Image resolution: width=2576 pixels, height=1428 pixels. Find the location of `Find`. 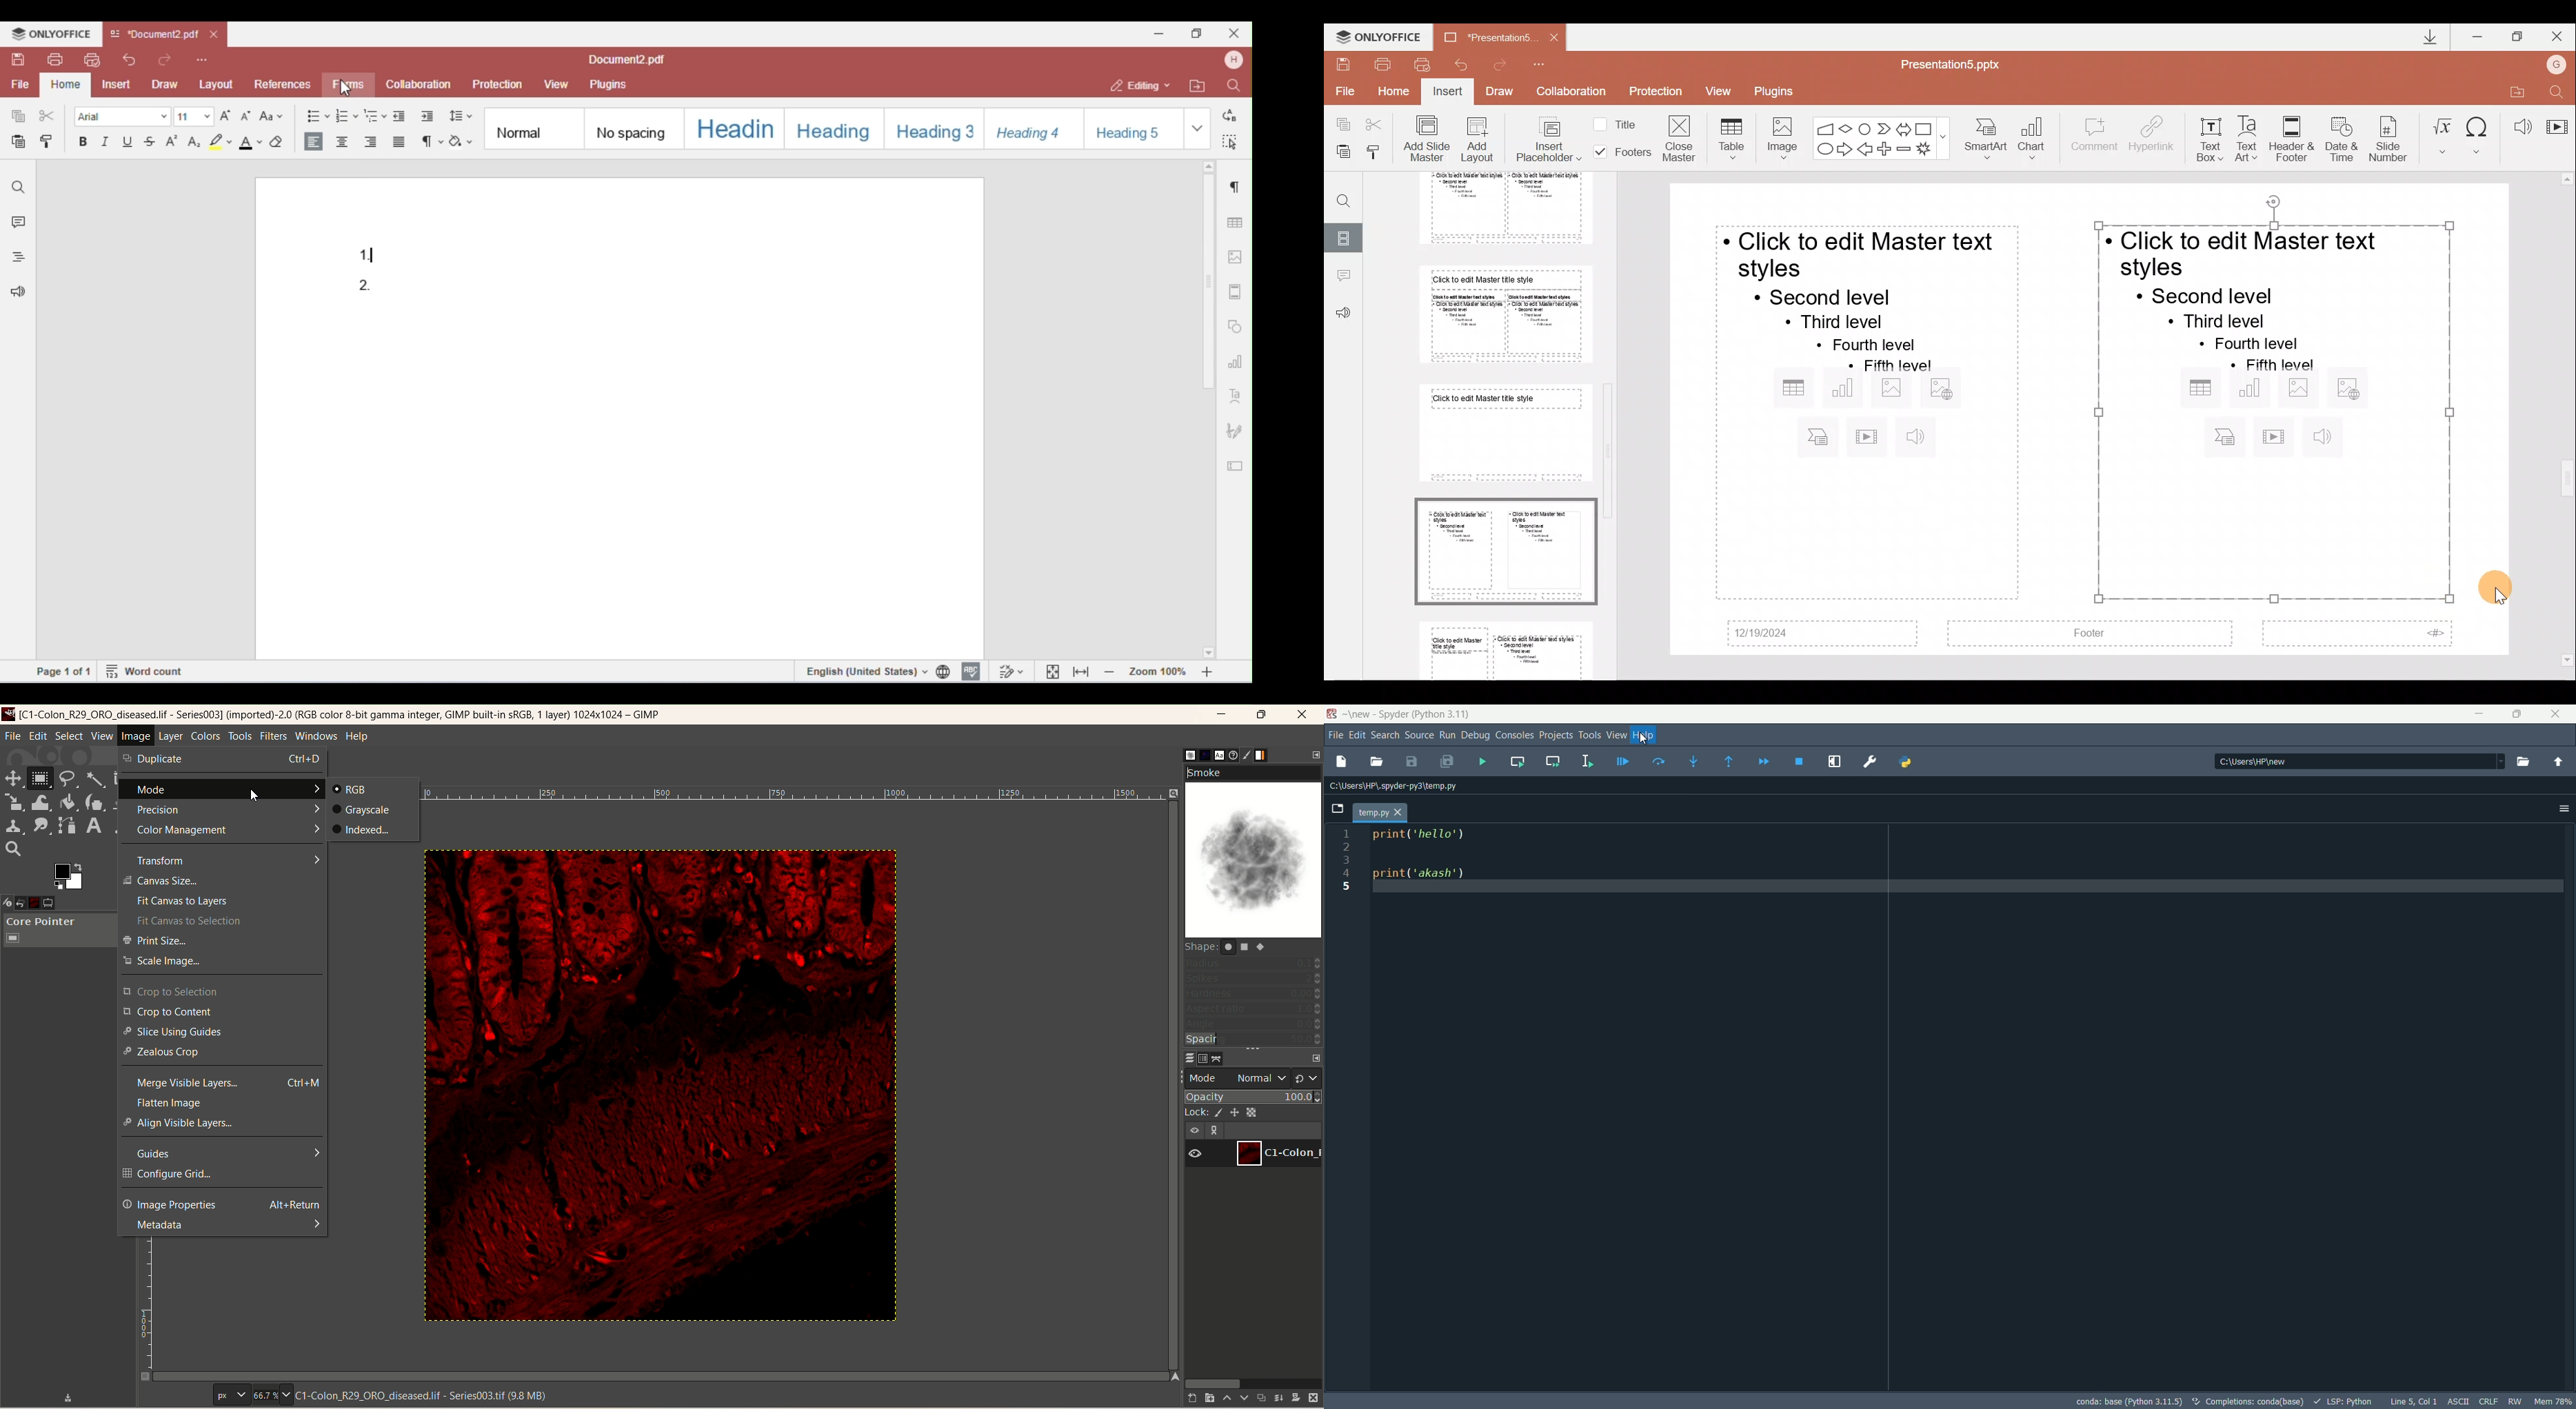

Find is located at coordinates (2558, 89).